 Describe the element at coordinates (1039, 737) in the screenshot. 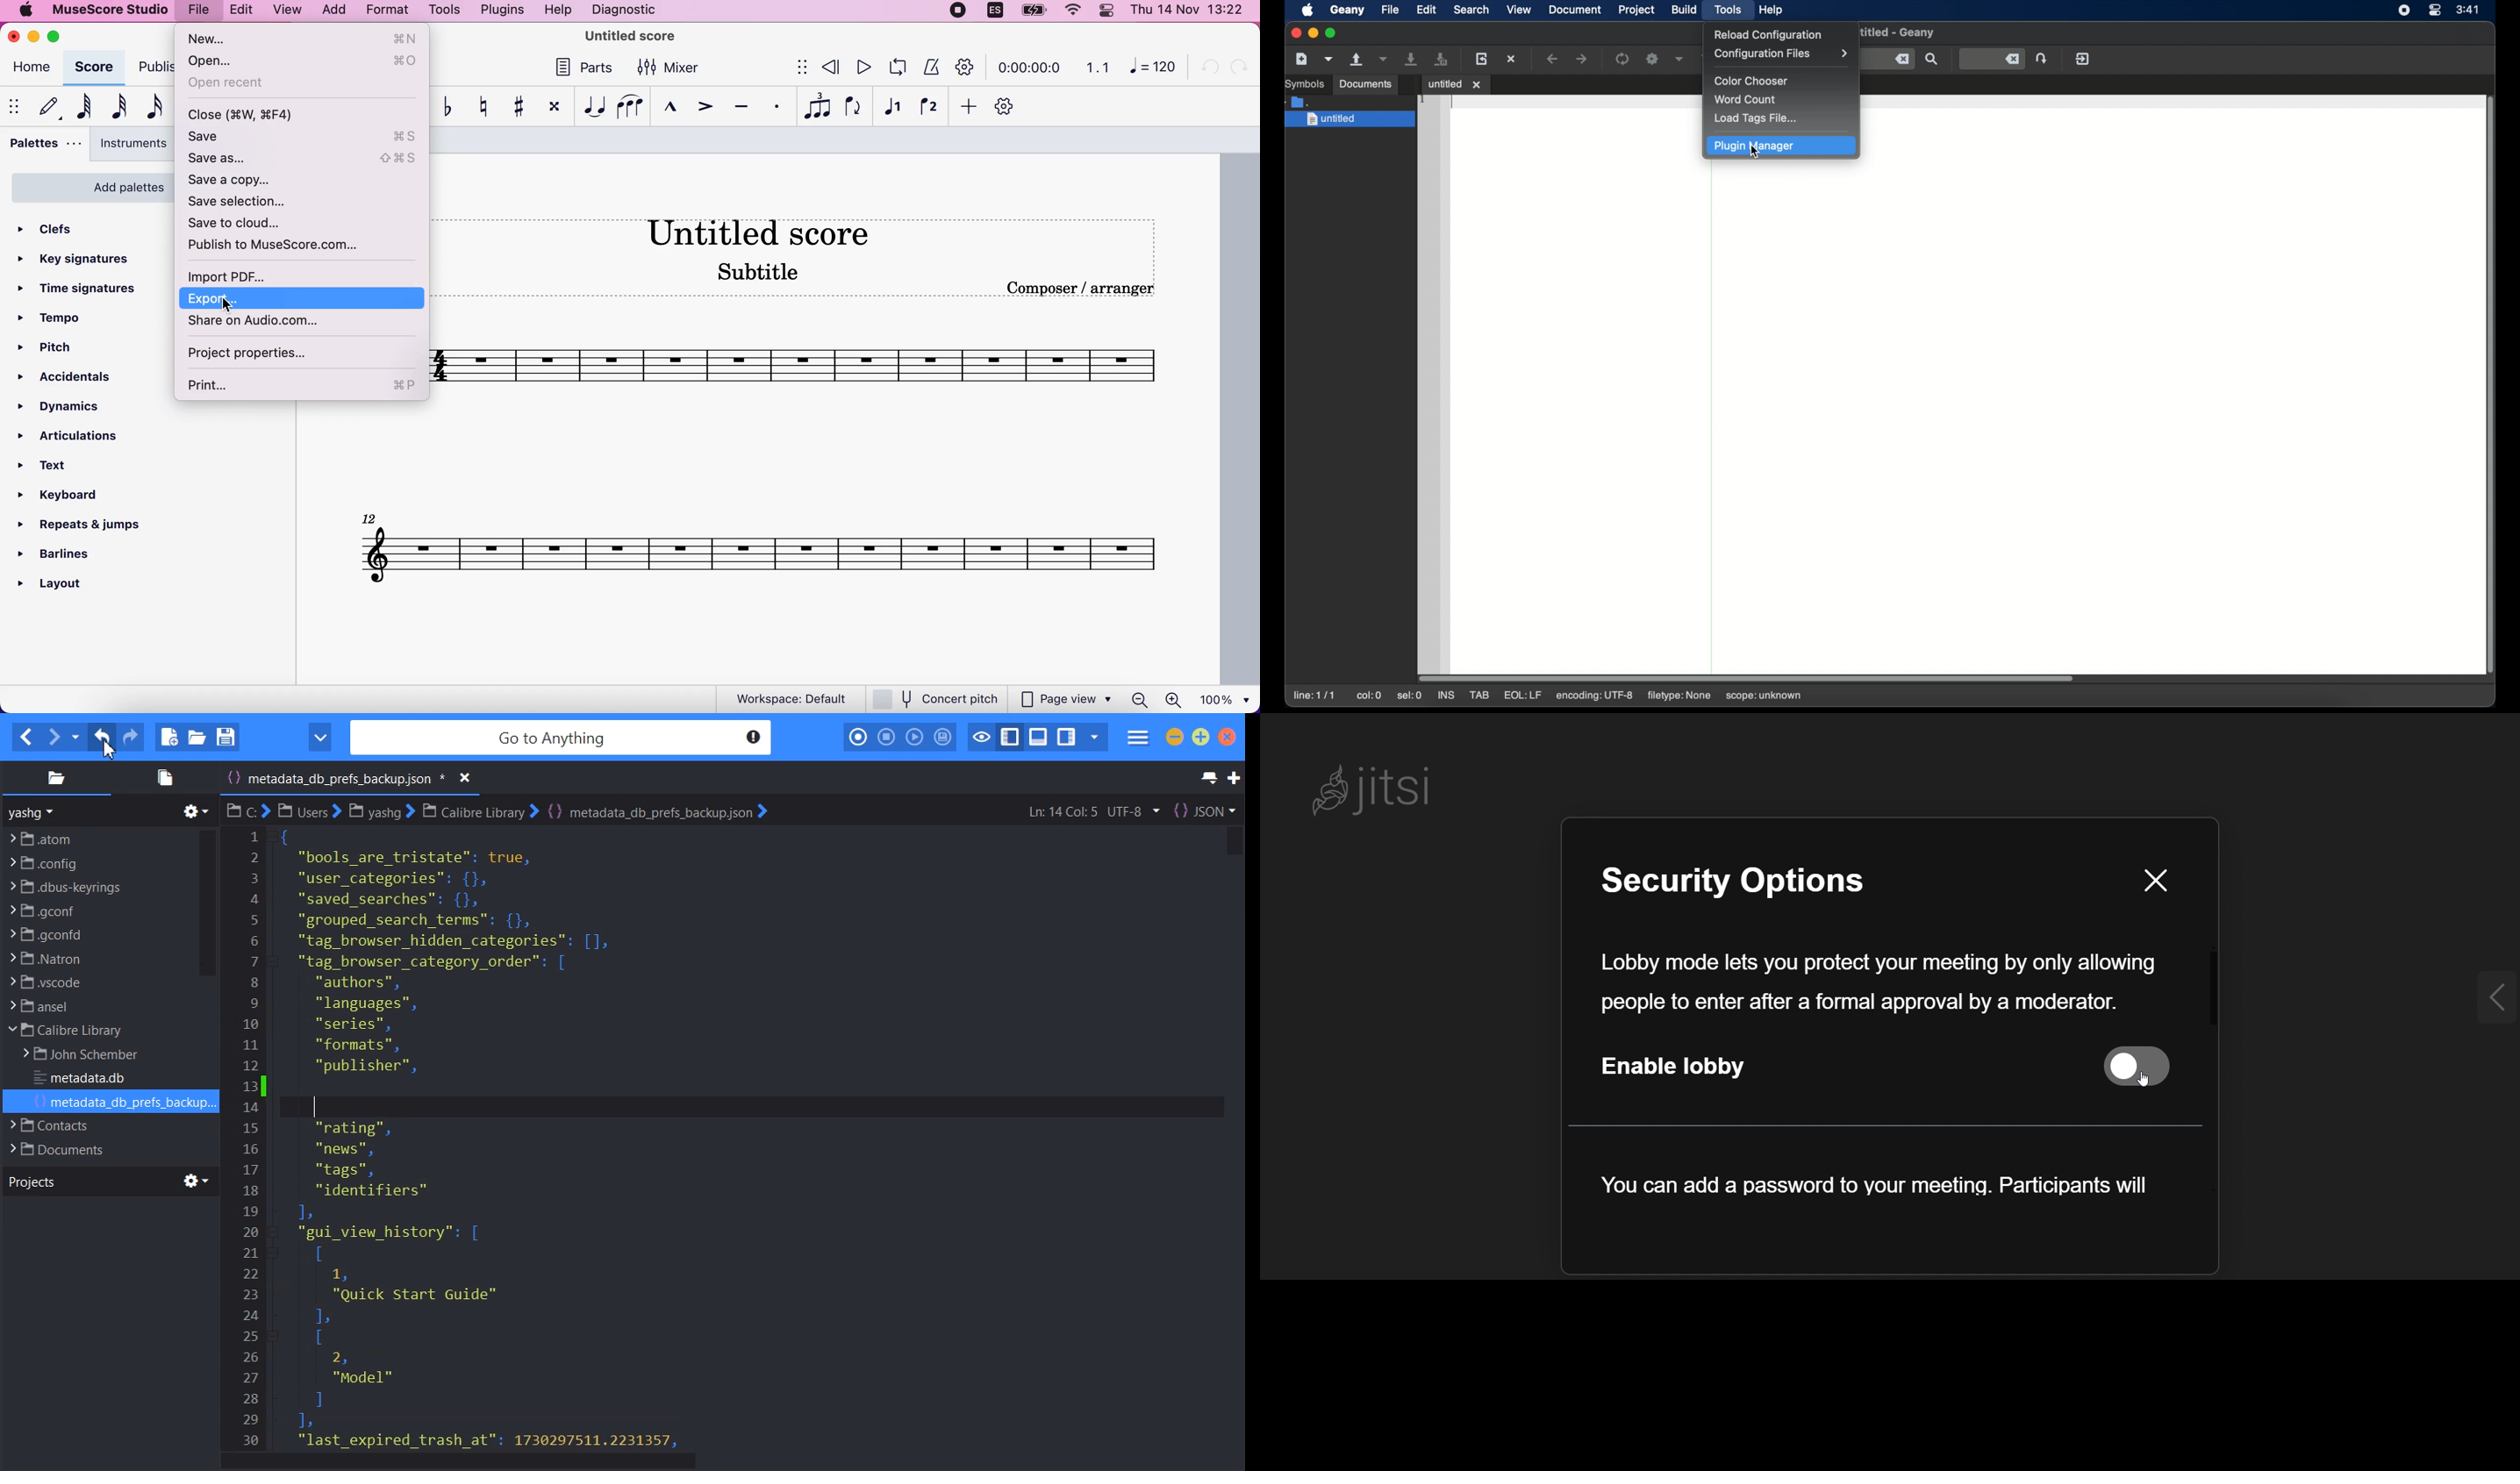

I see `Show/hide bottom pane` at that location.